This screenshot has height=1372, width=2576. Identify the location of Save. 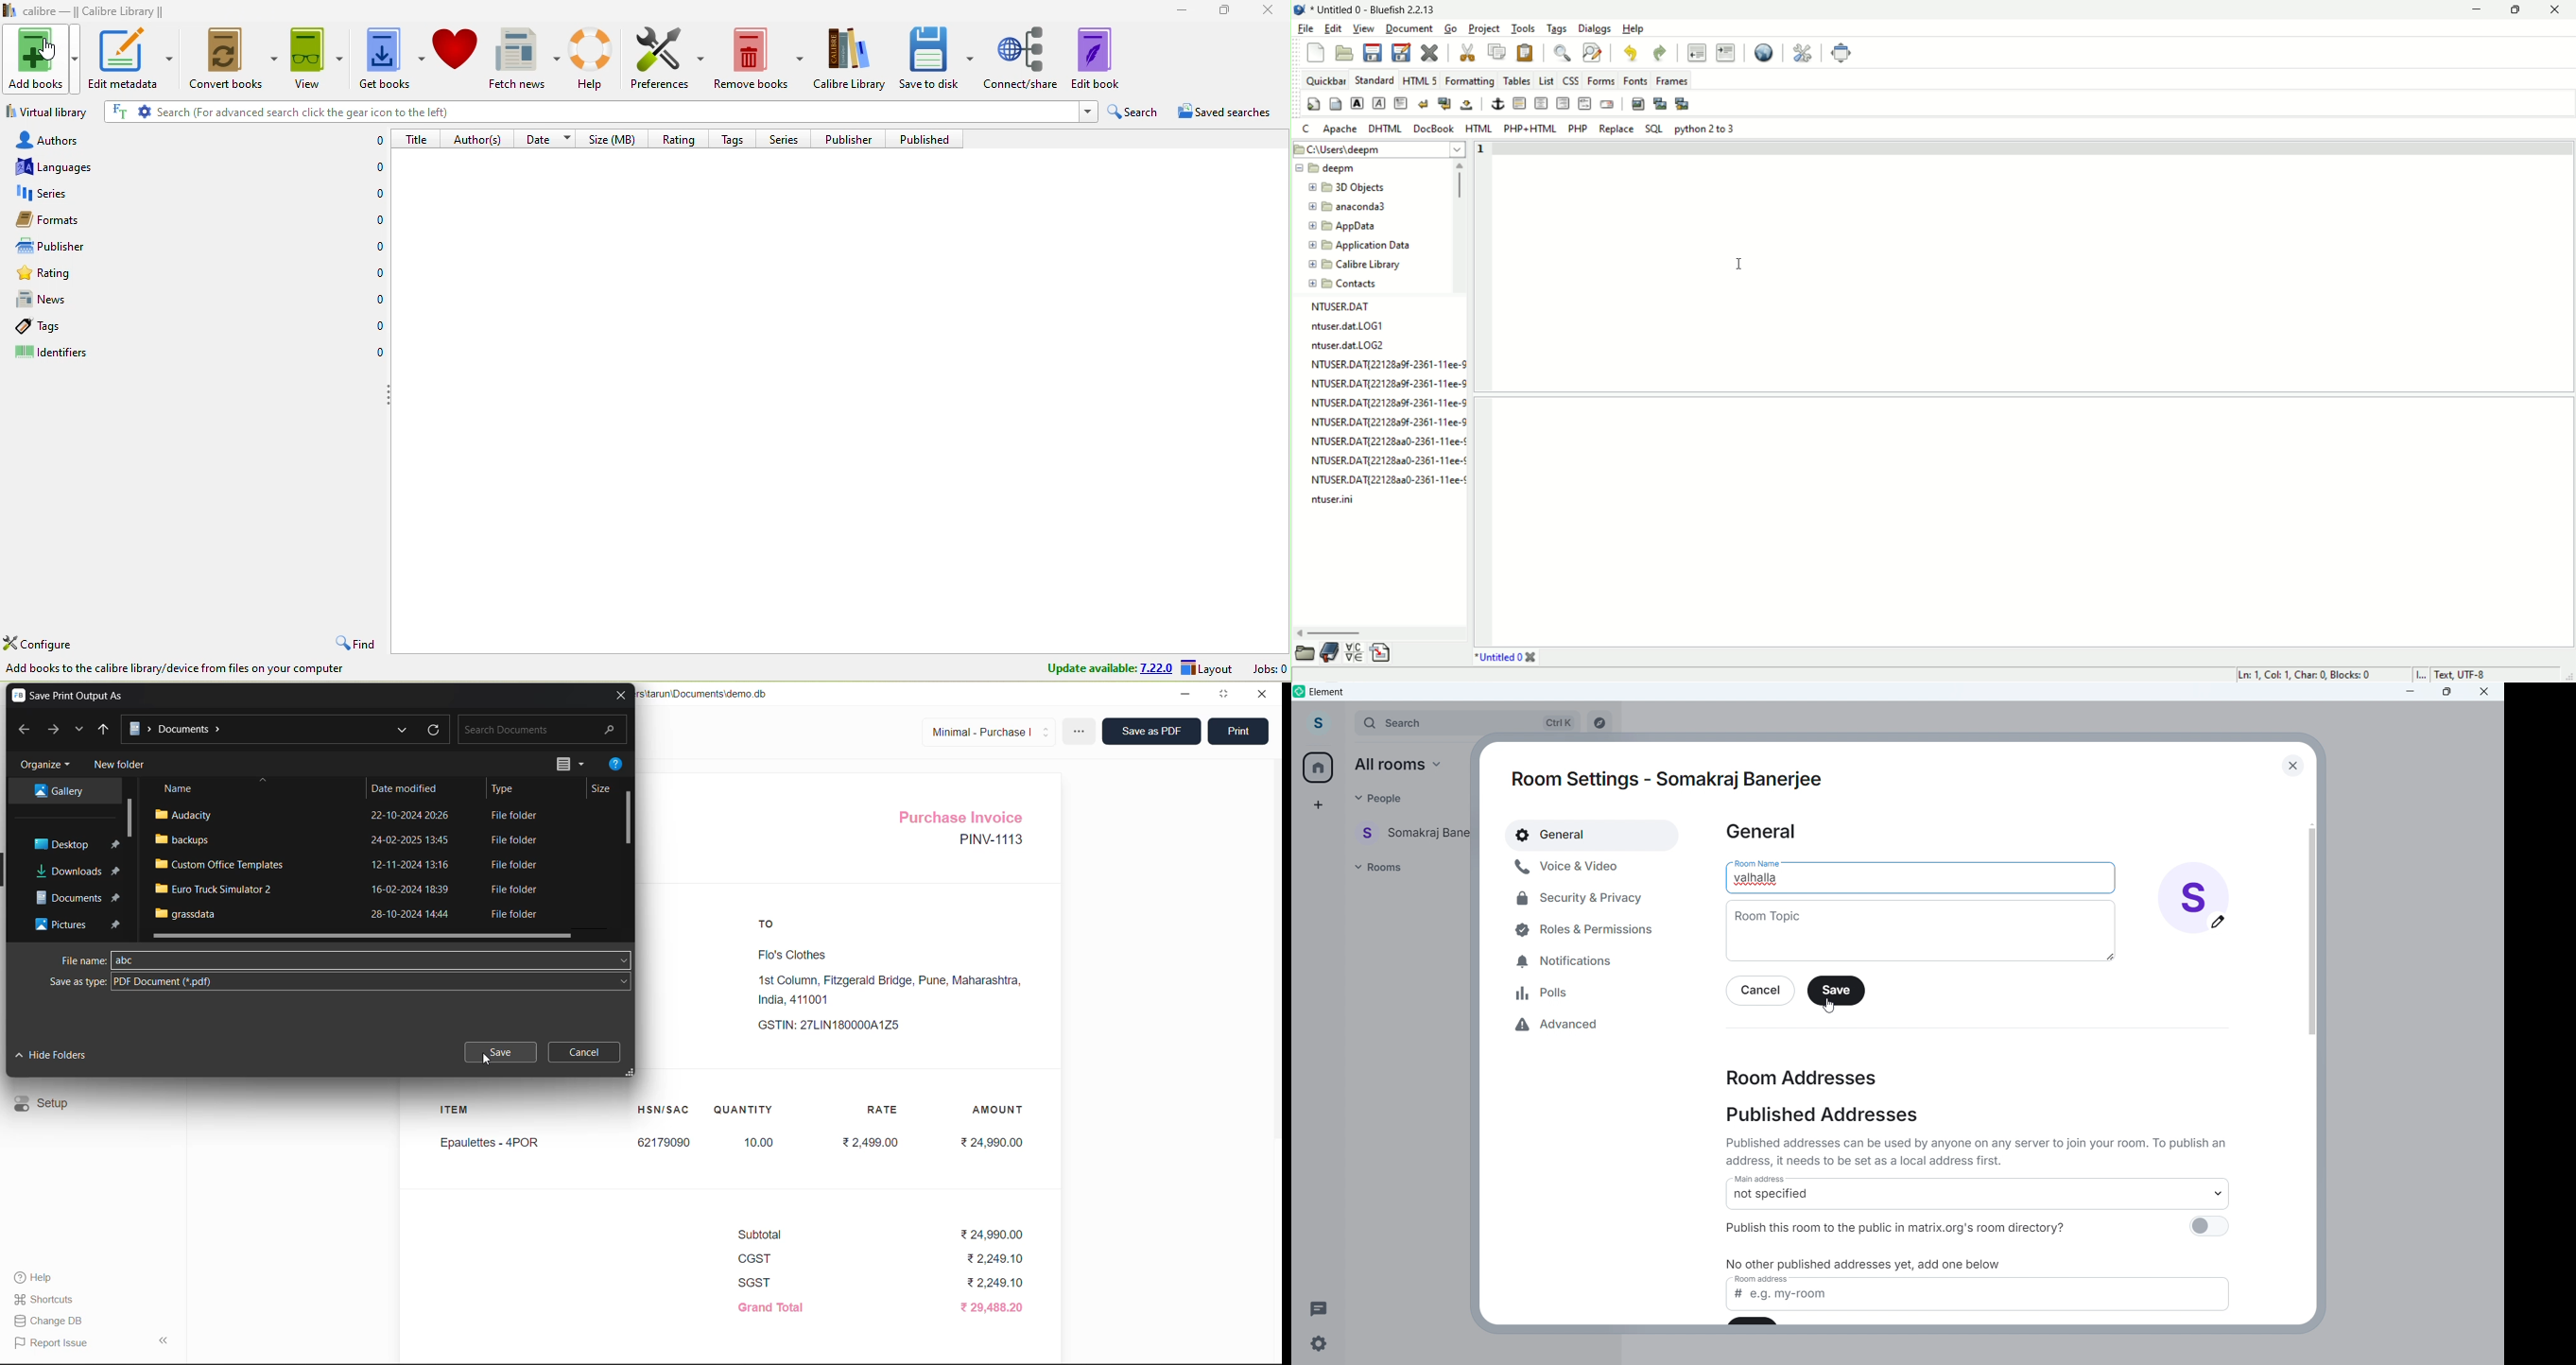
(499, 1052).